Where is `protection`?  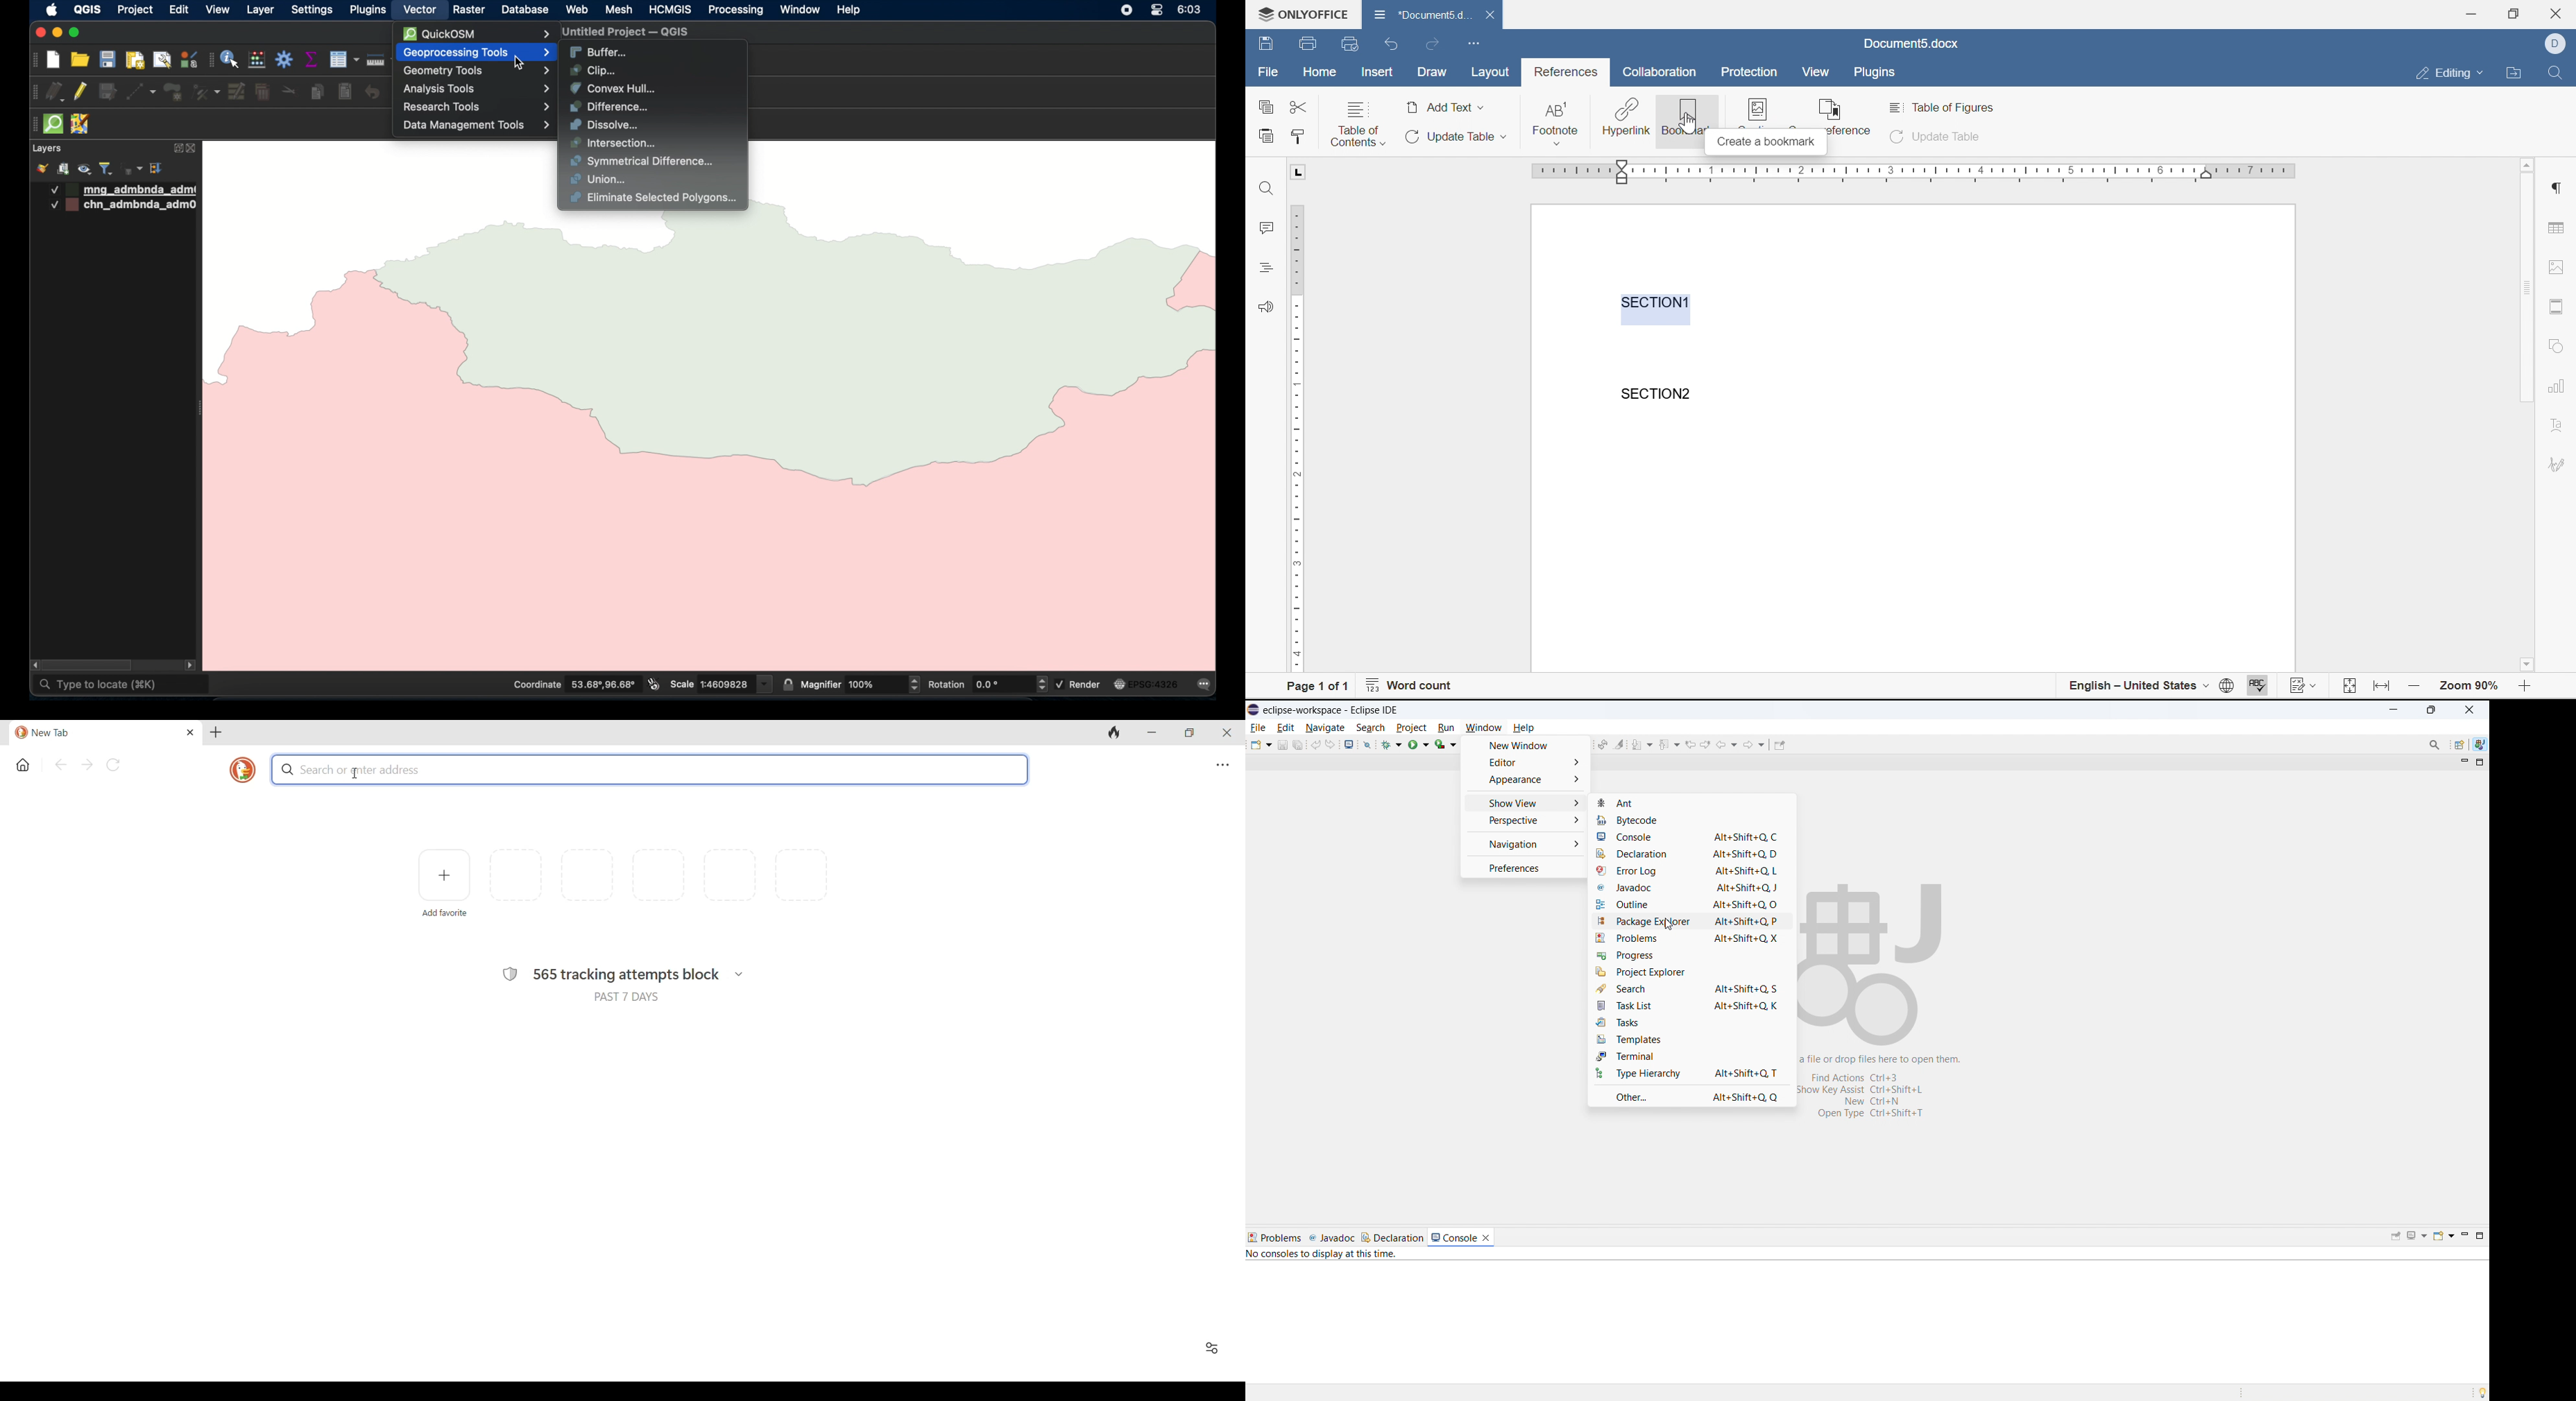
protection is located at coordinates (1749, 71).